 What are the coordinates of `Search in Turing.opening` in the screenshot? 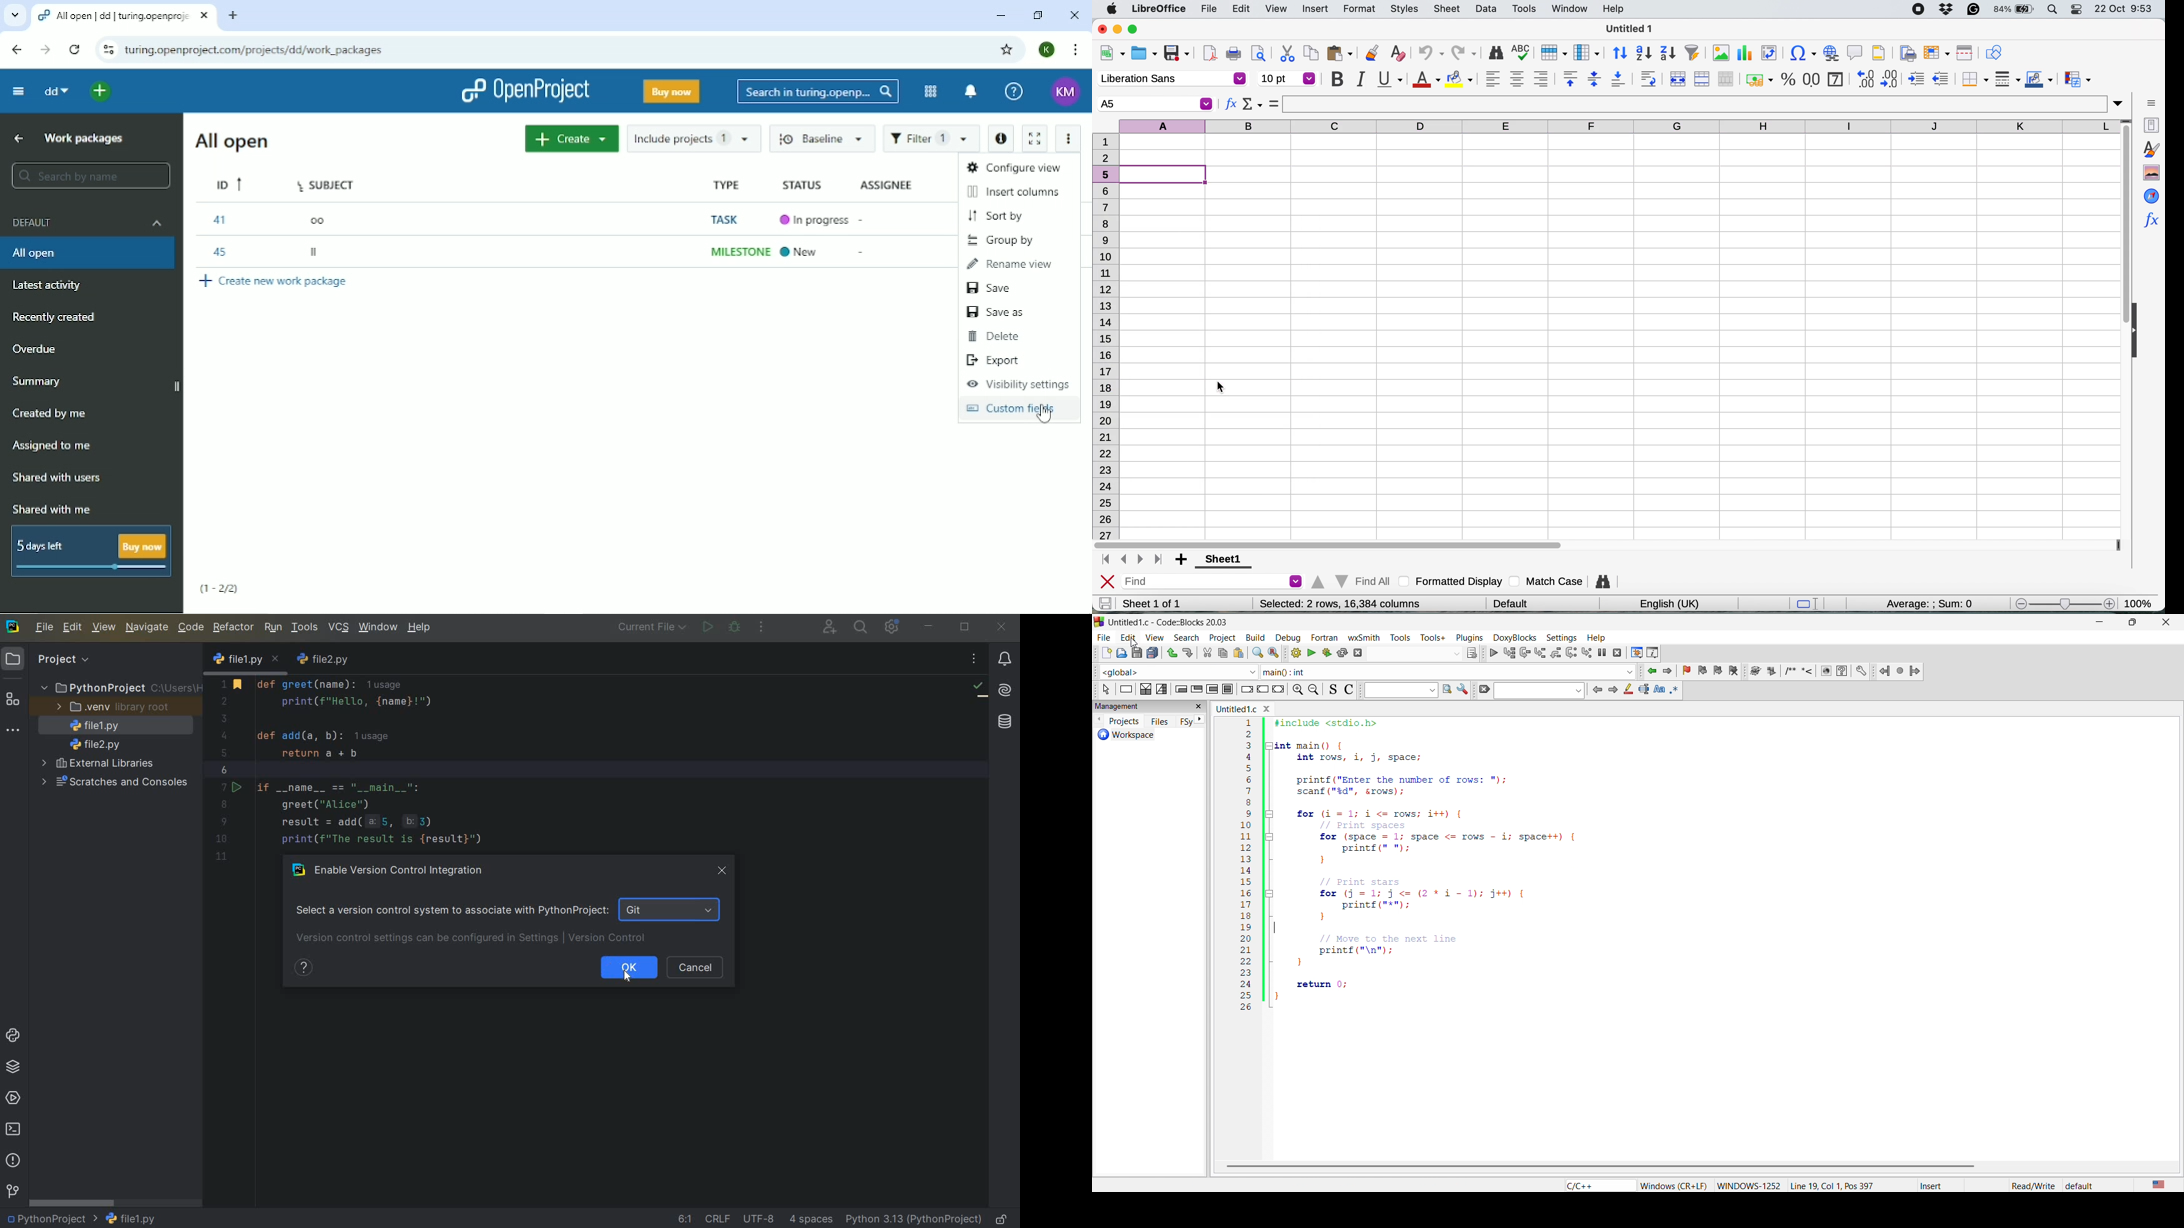 It's located at (818, 92).